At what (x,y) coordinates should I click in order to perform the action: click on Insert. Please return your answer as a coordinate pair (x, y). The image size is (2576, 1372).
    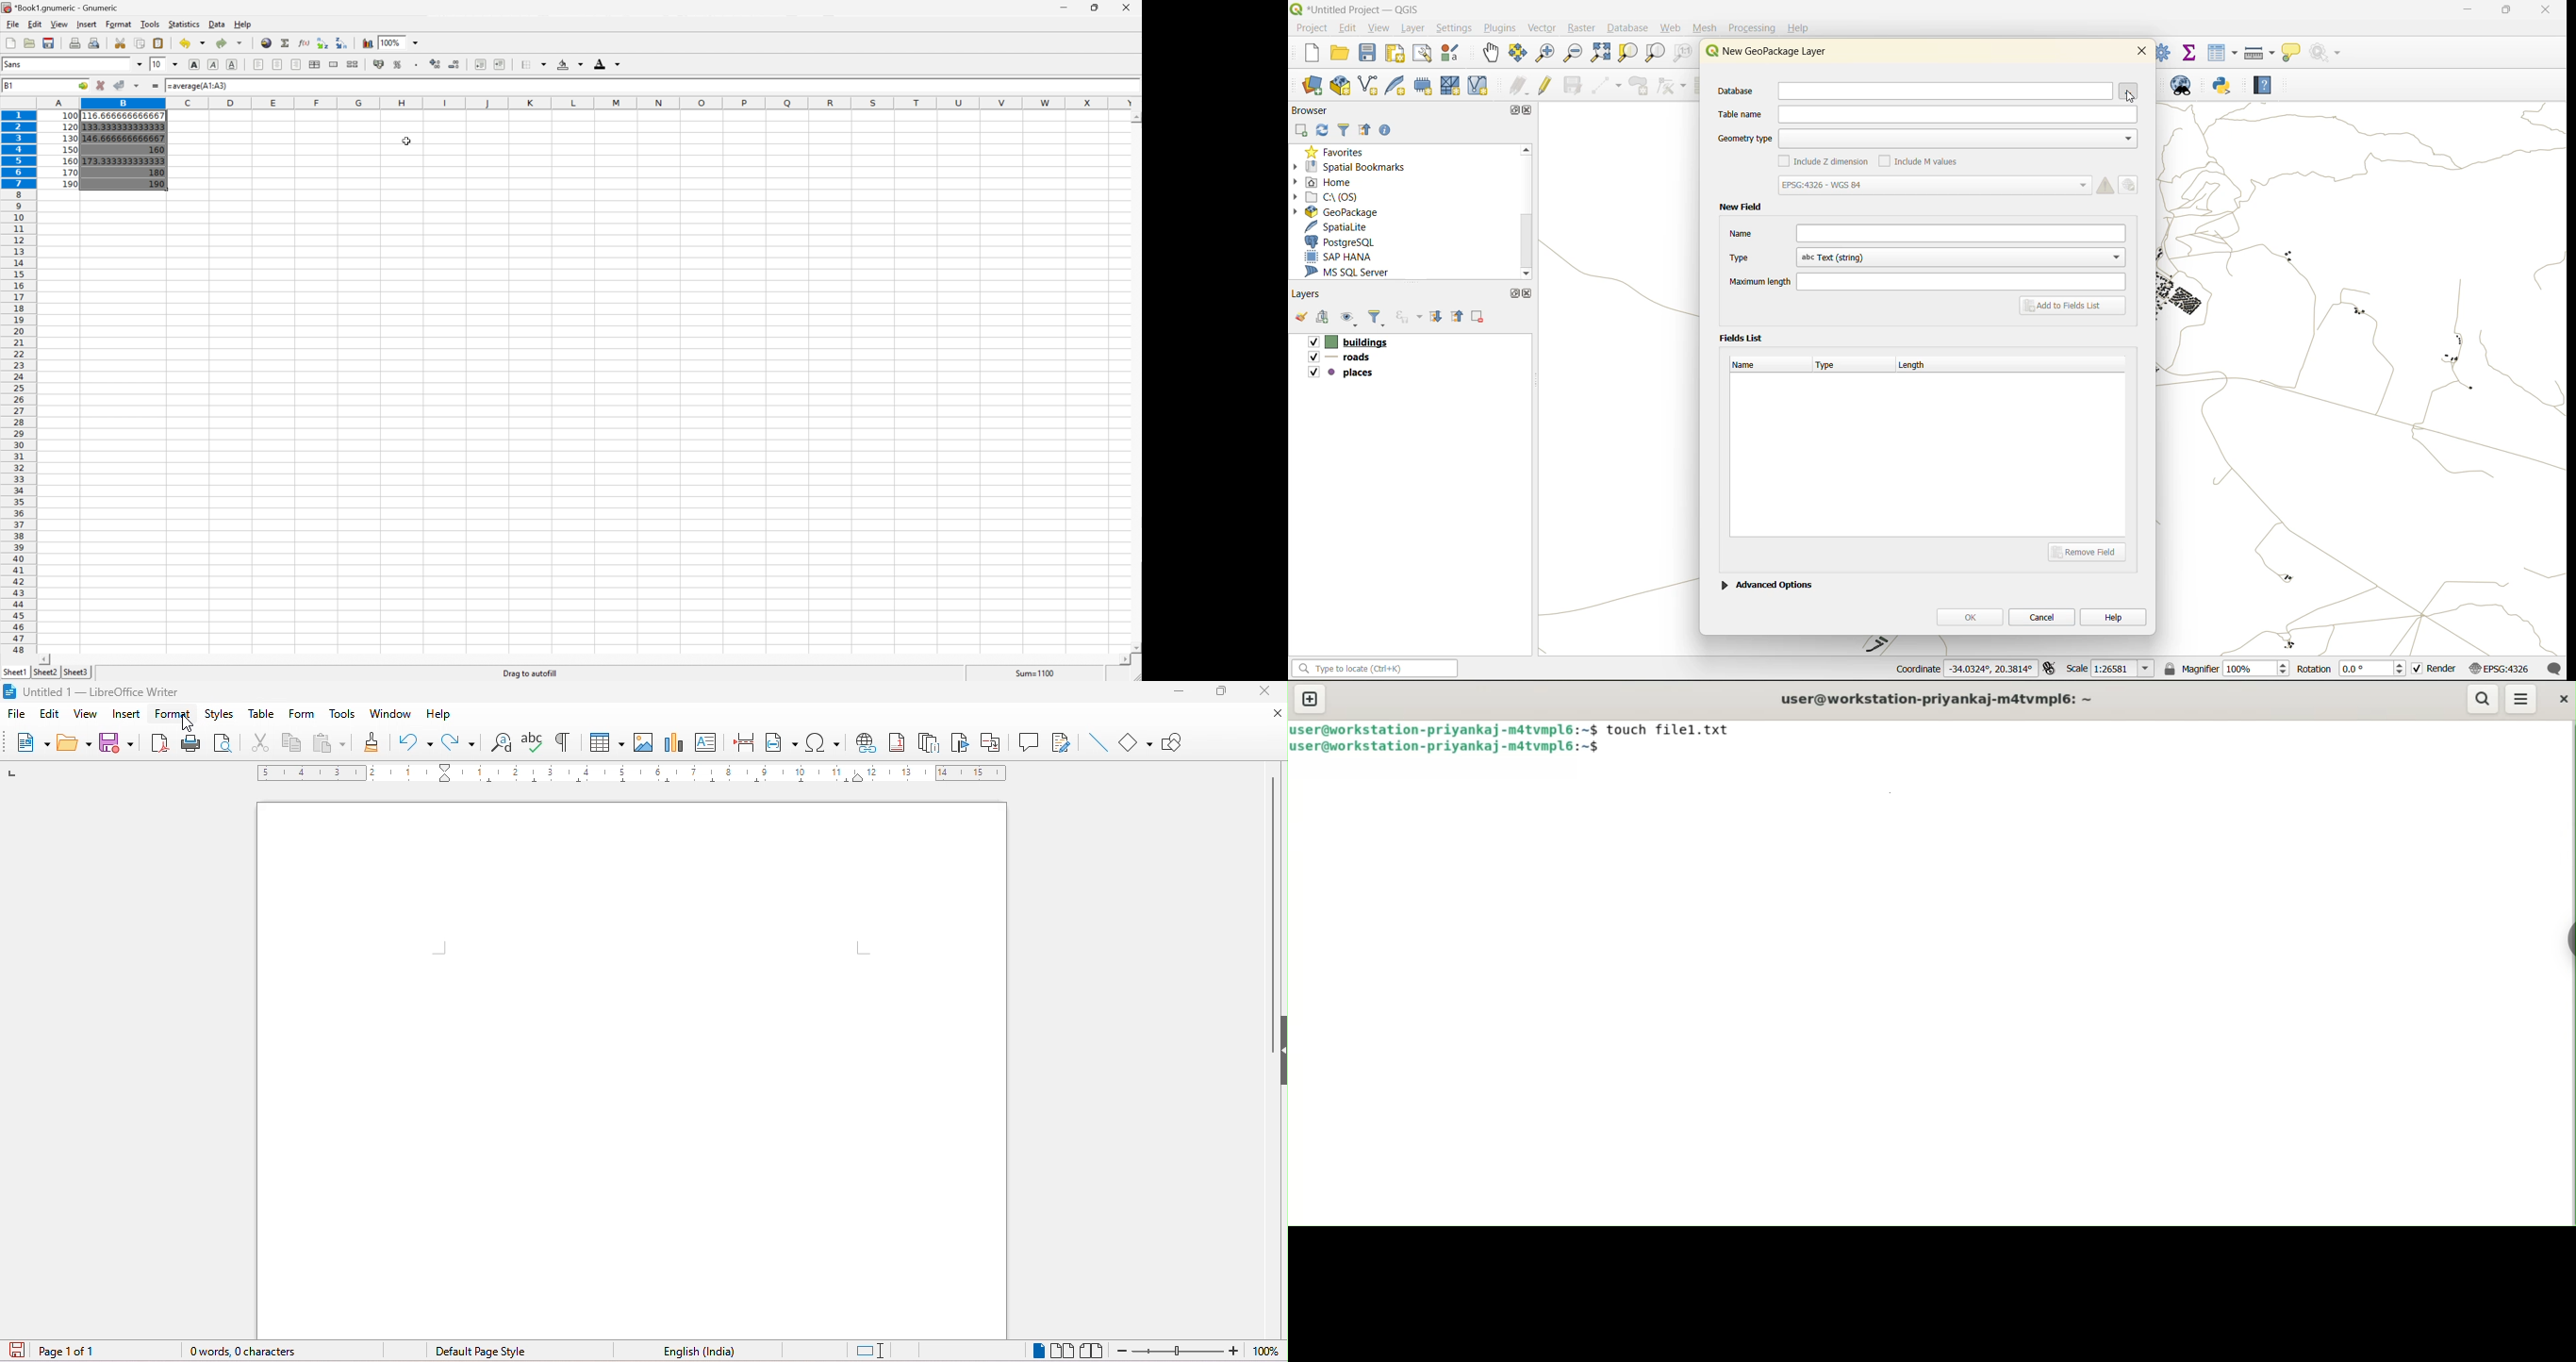
    Looking at the image, I should click on (87, 24).